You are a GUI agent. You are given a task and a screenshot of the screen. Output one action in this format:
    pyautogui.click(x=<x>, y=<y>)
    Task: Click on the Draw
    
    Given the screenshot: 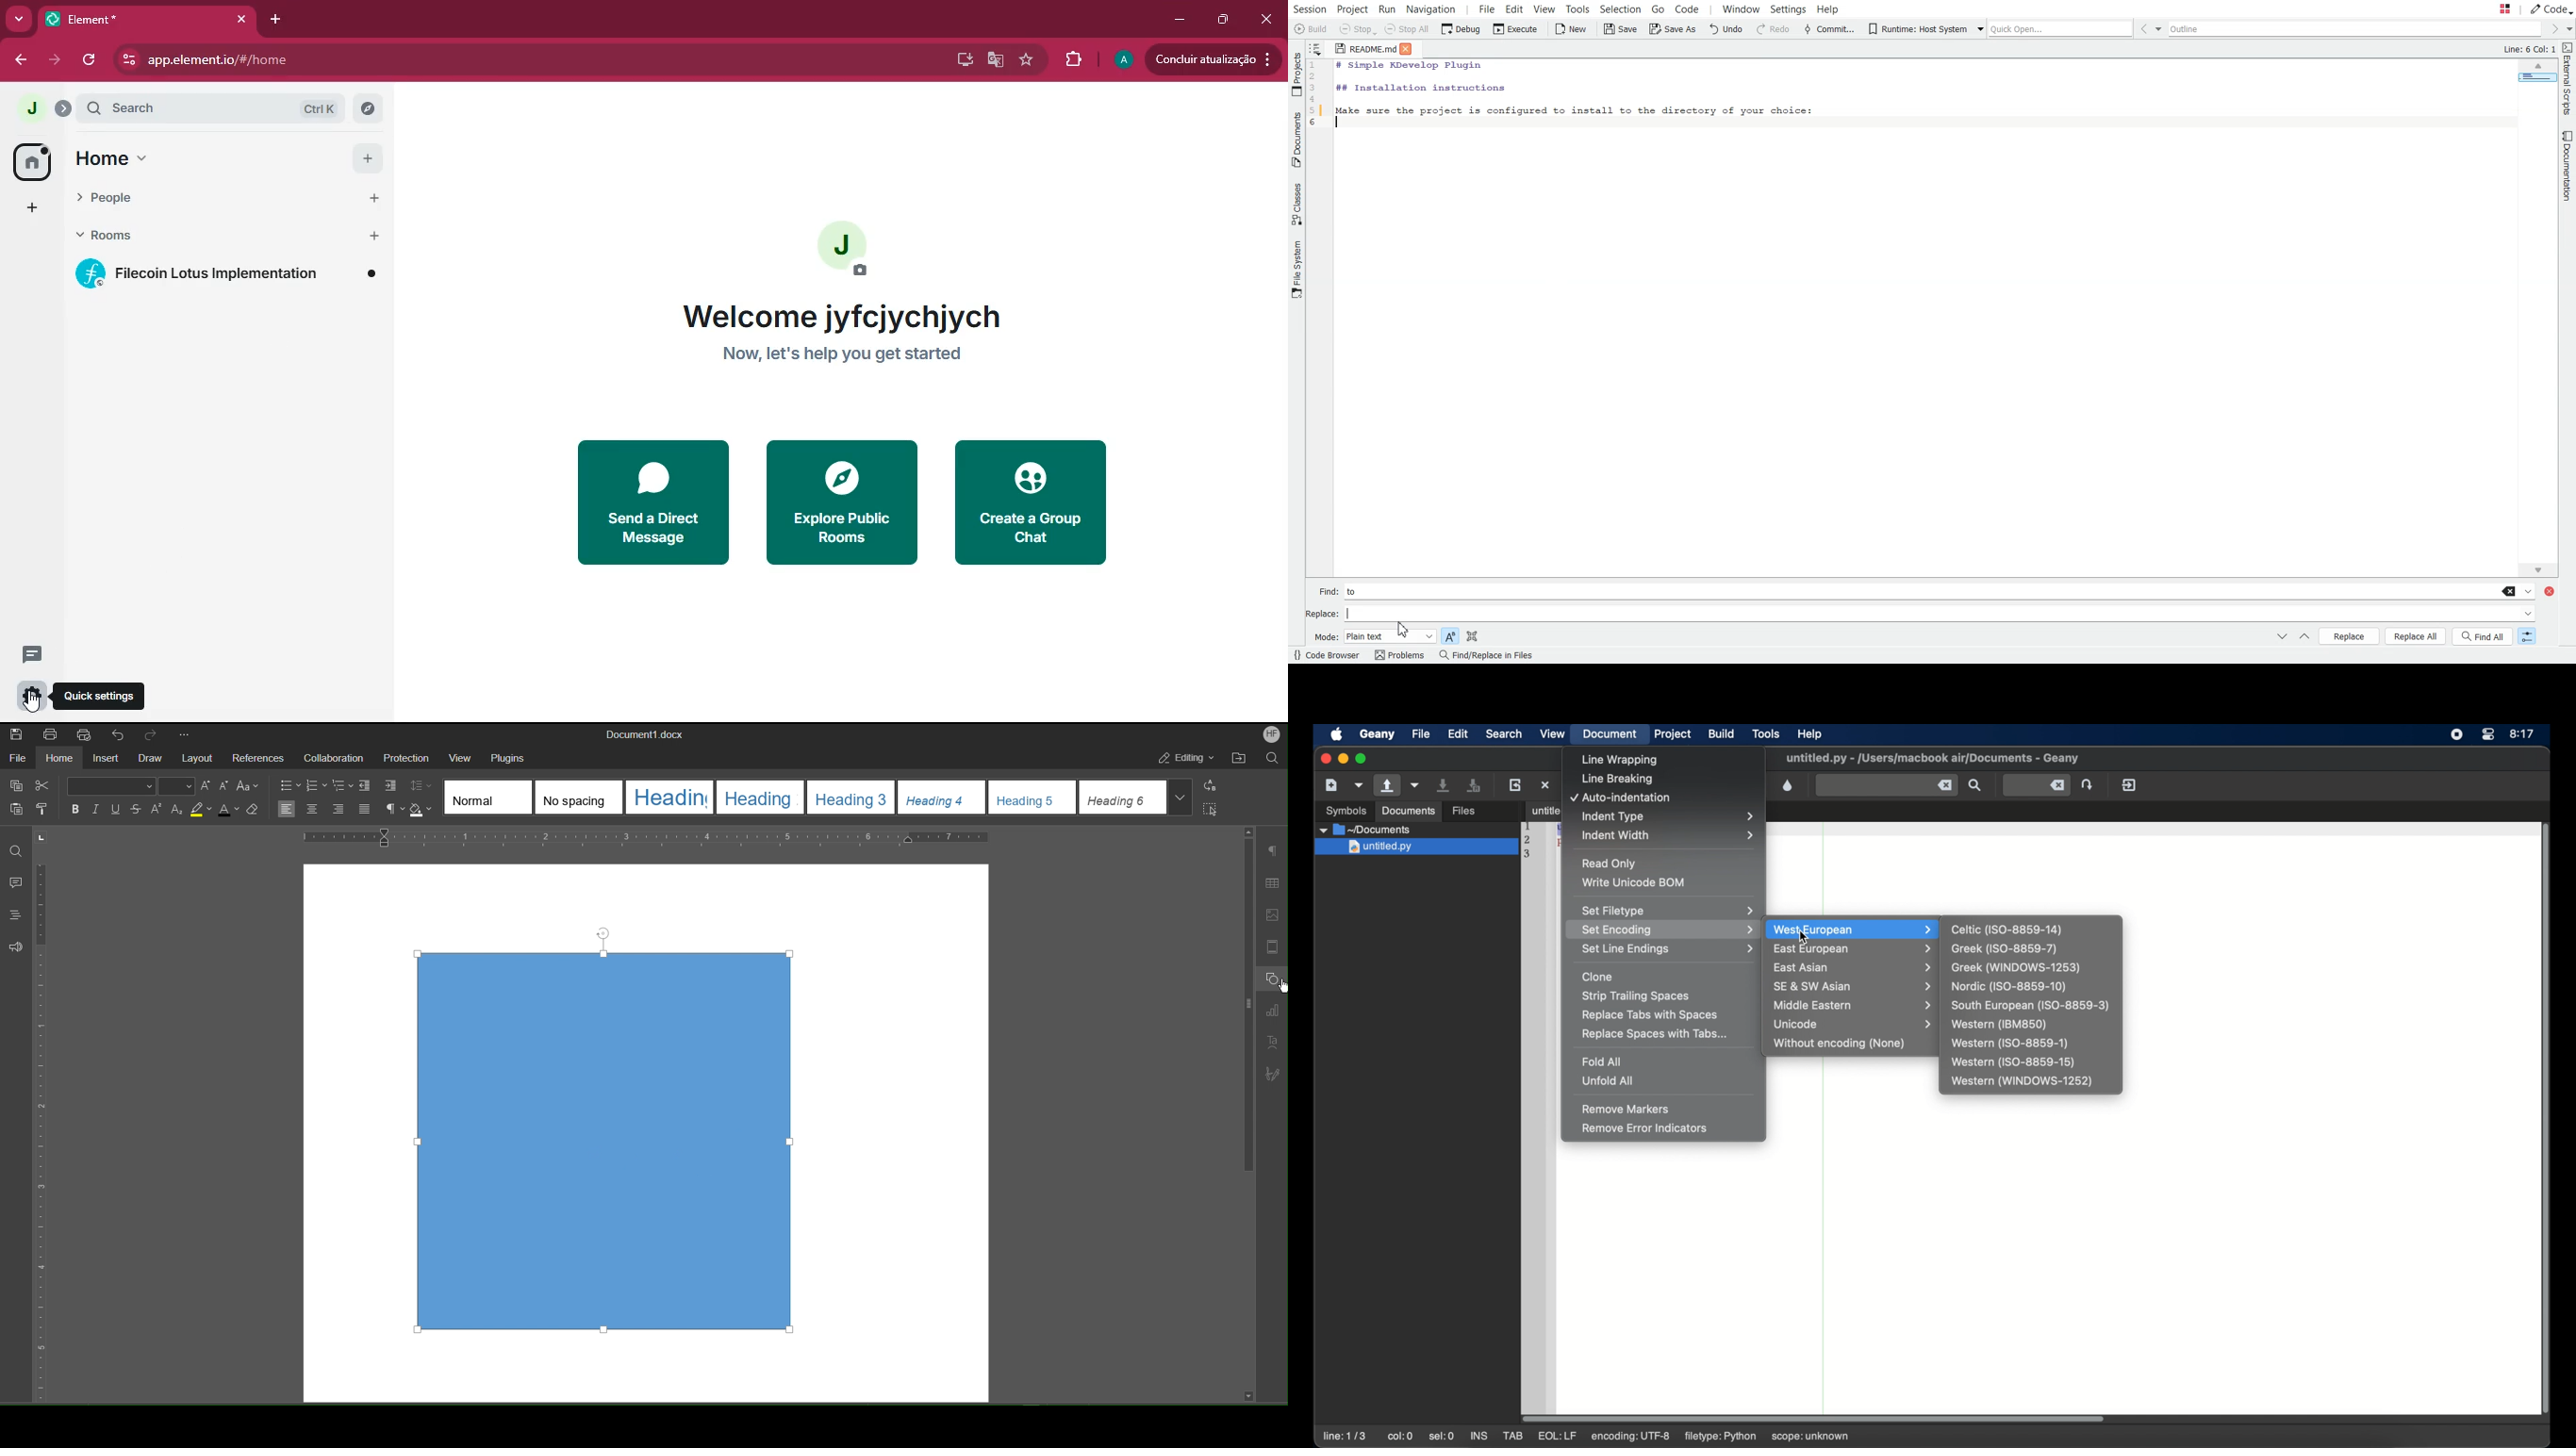 What is the action you would take?
    pyautogui.click(x=152, y=758)
    